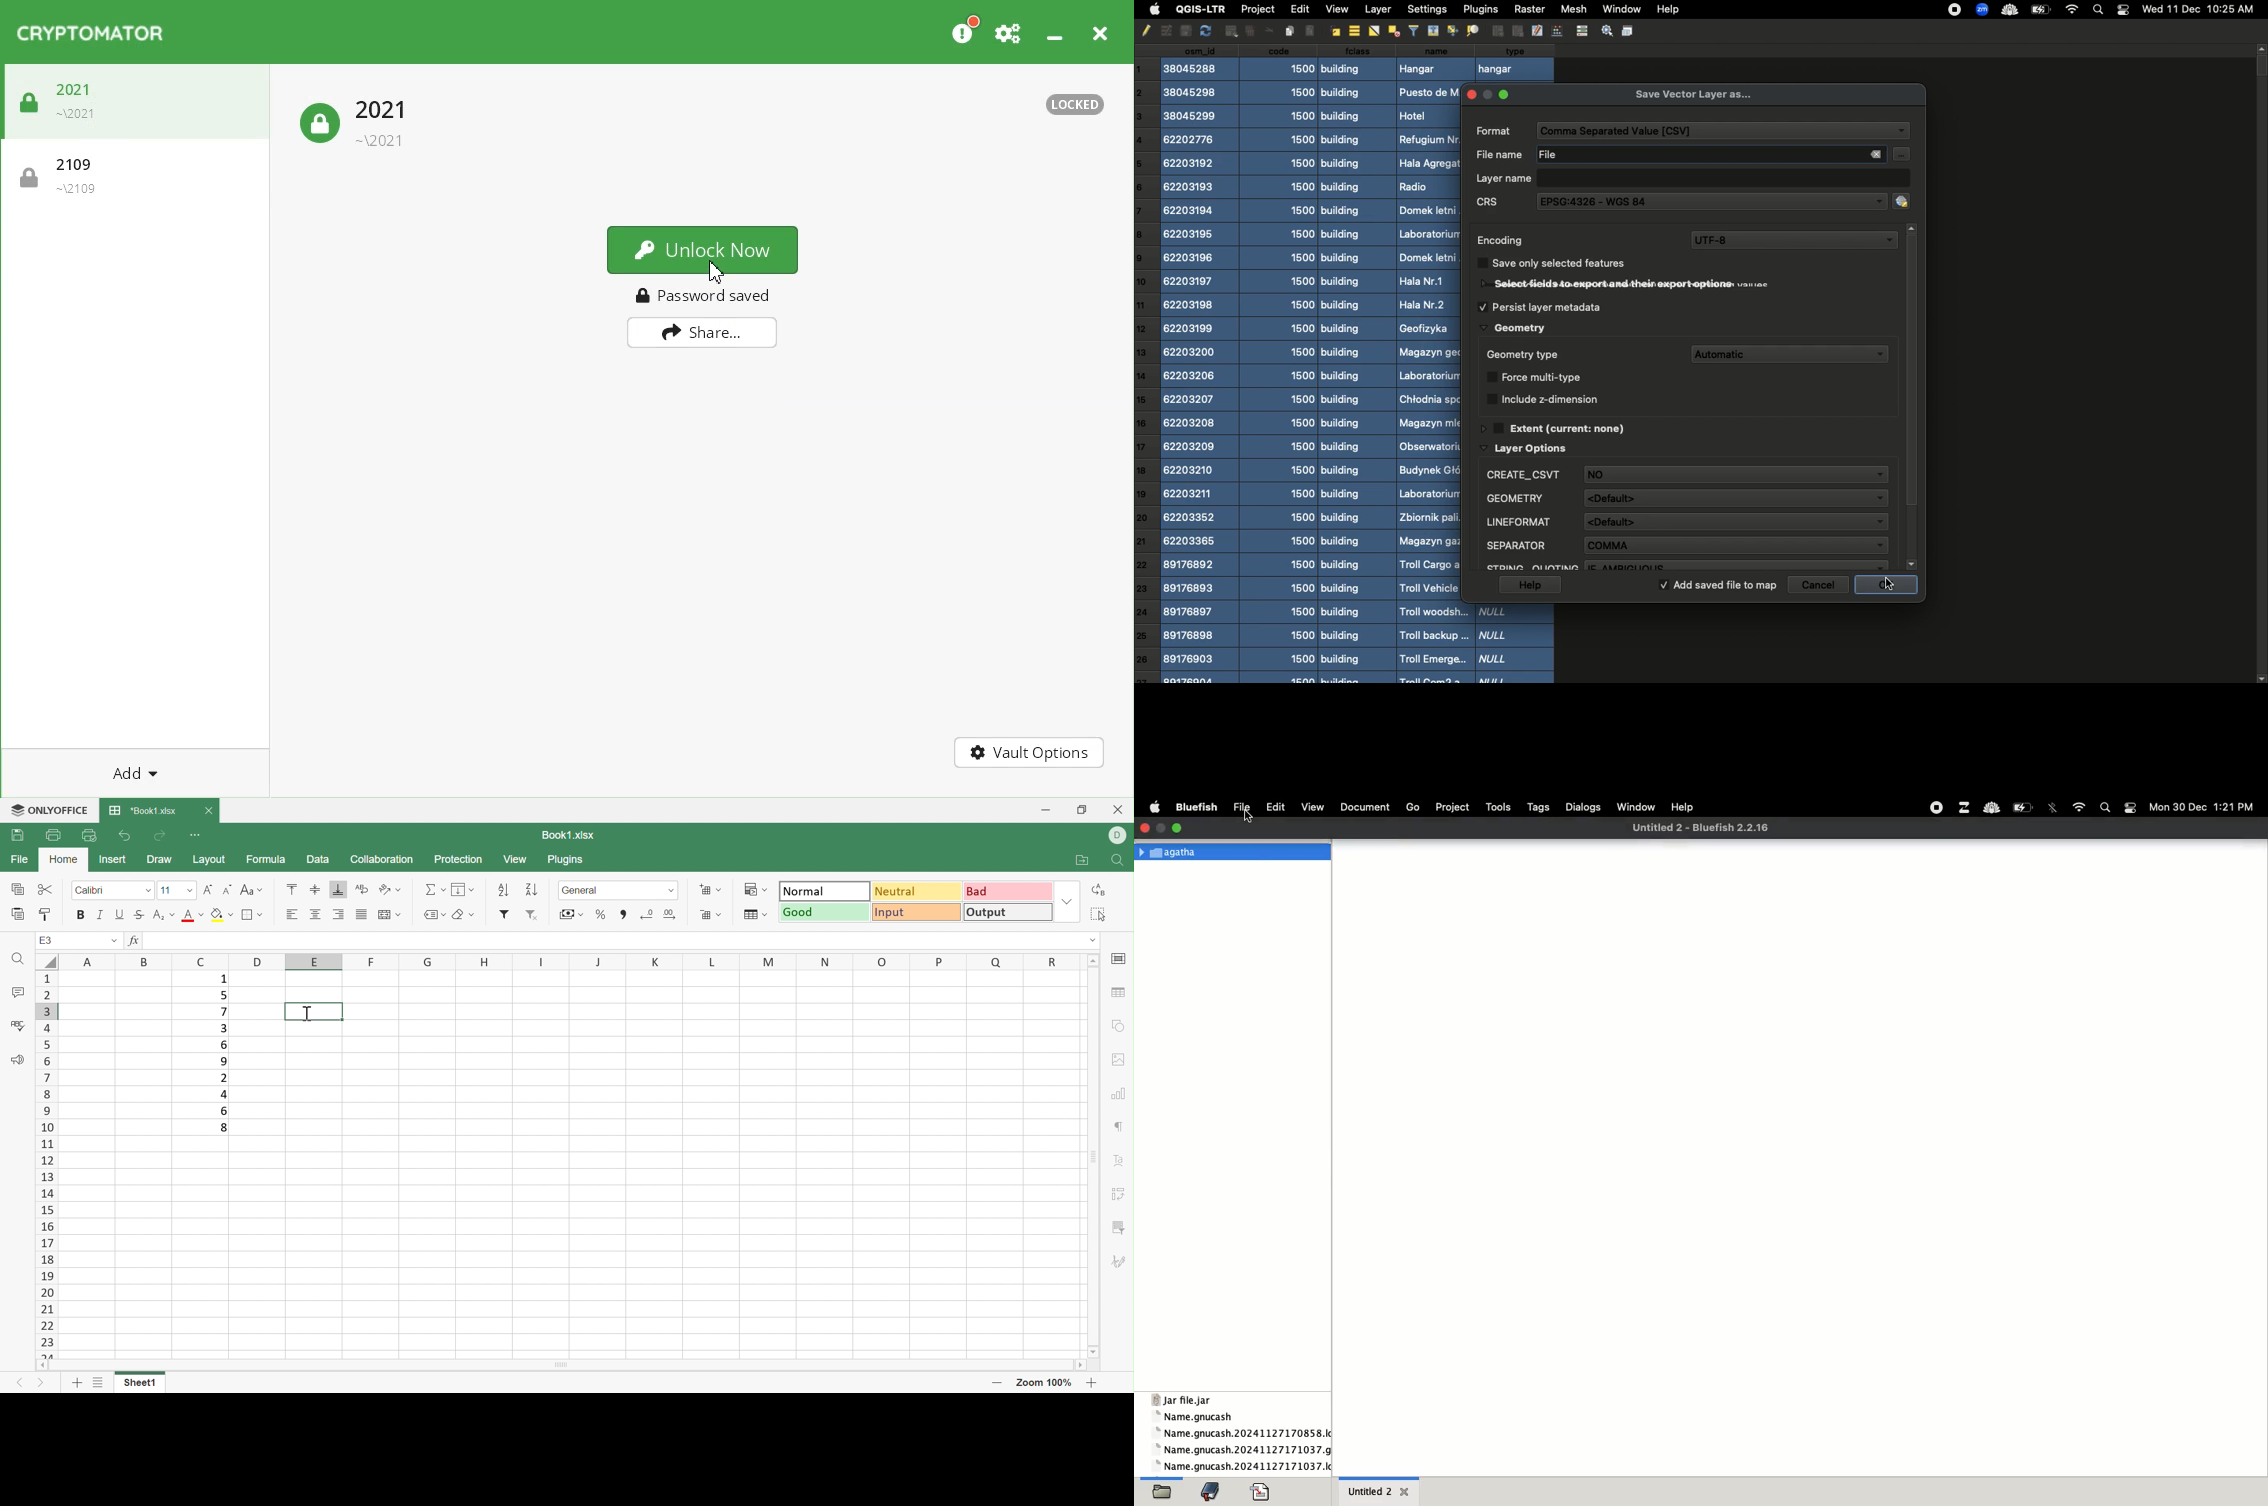  I want to click on Drop Down, so click(671, 890).